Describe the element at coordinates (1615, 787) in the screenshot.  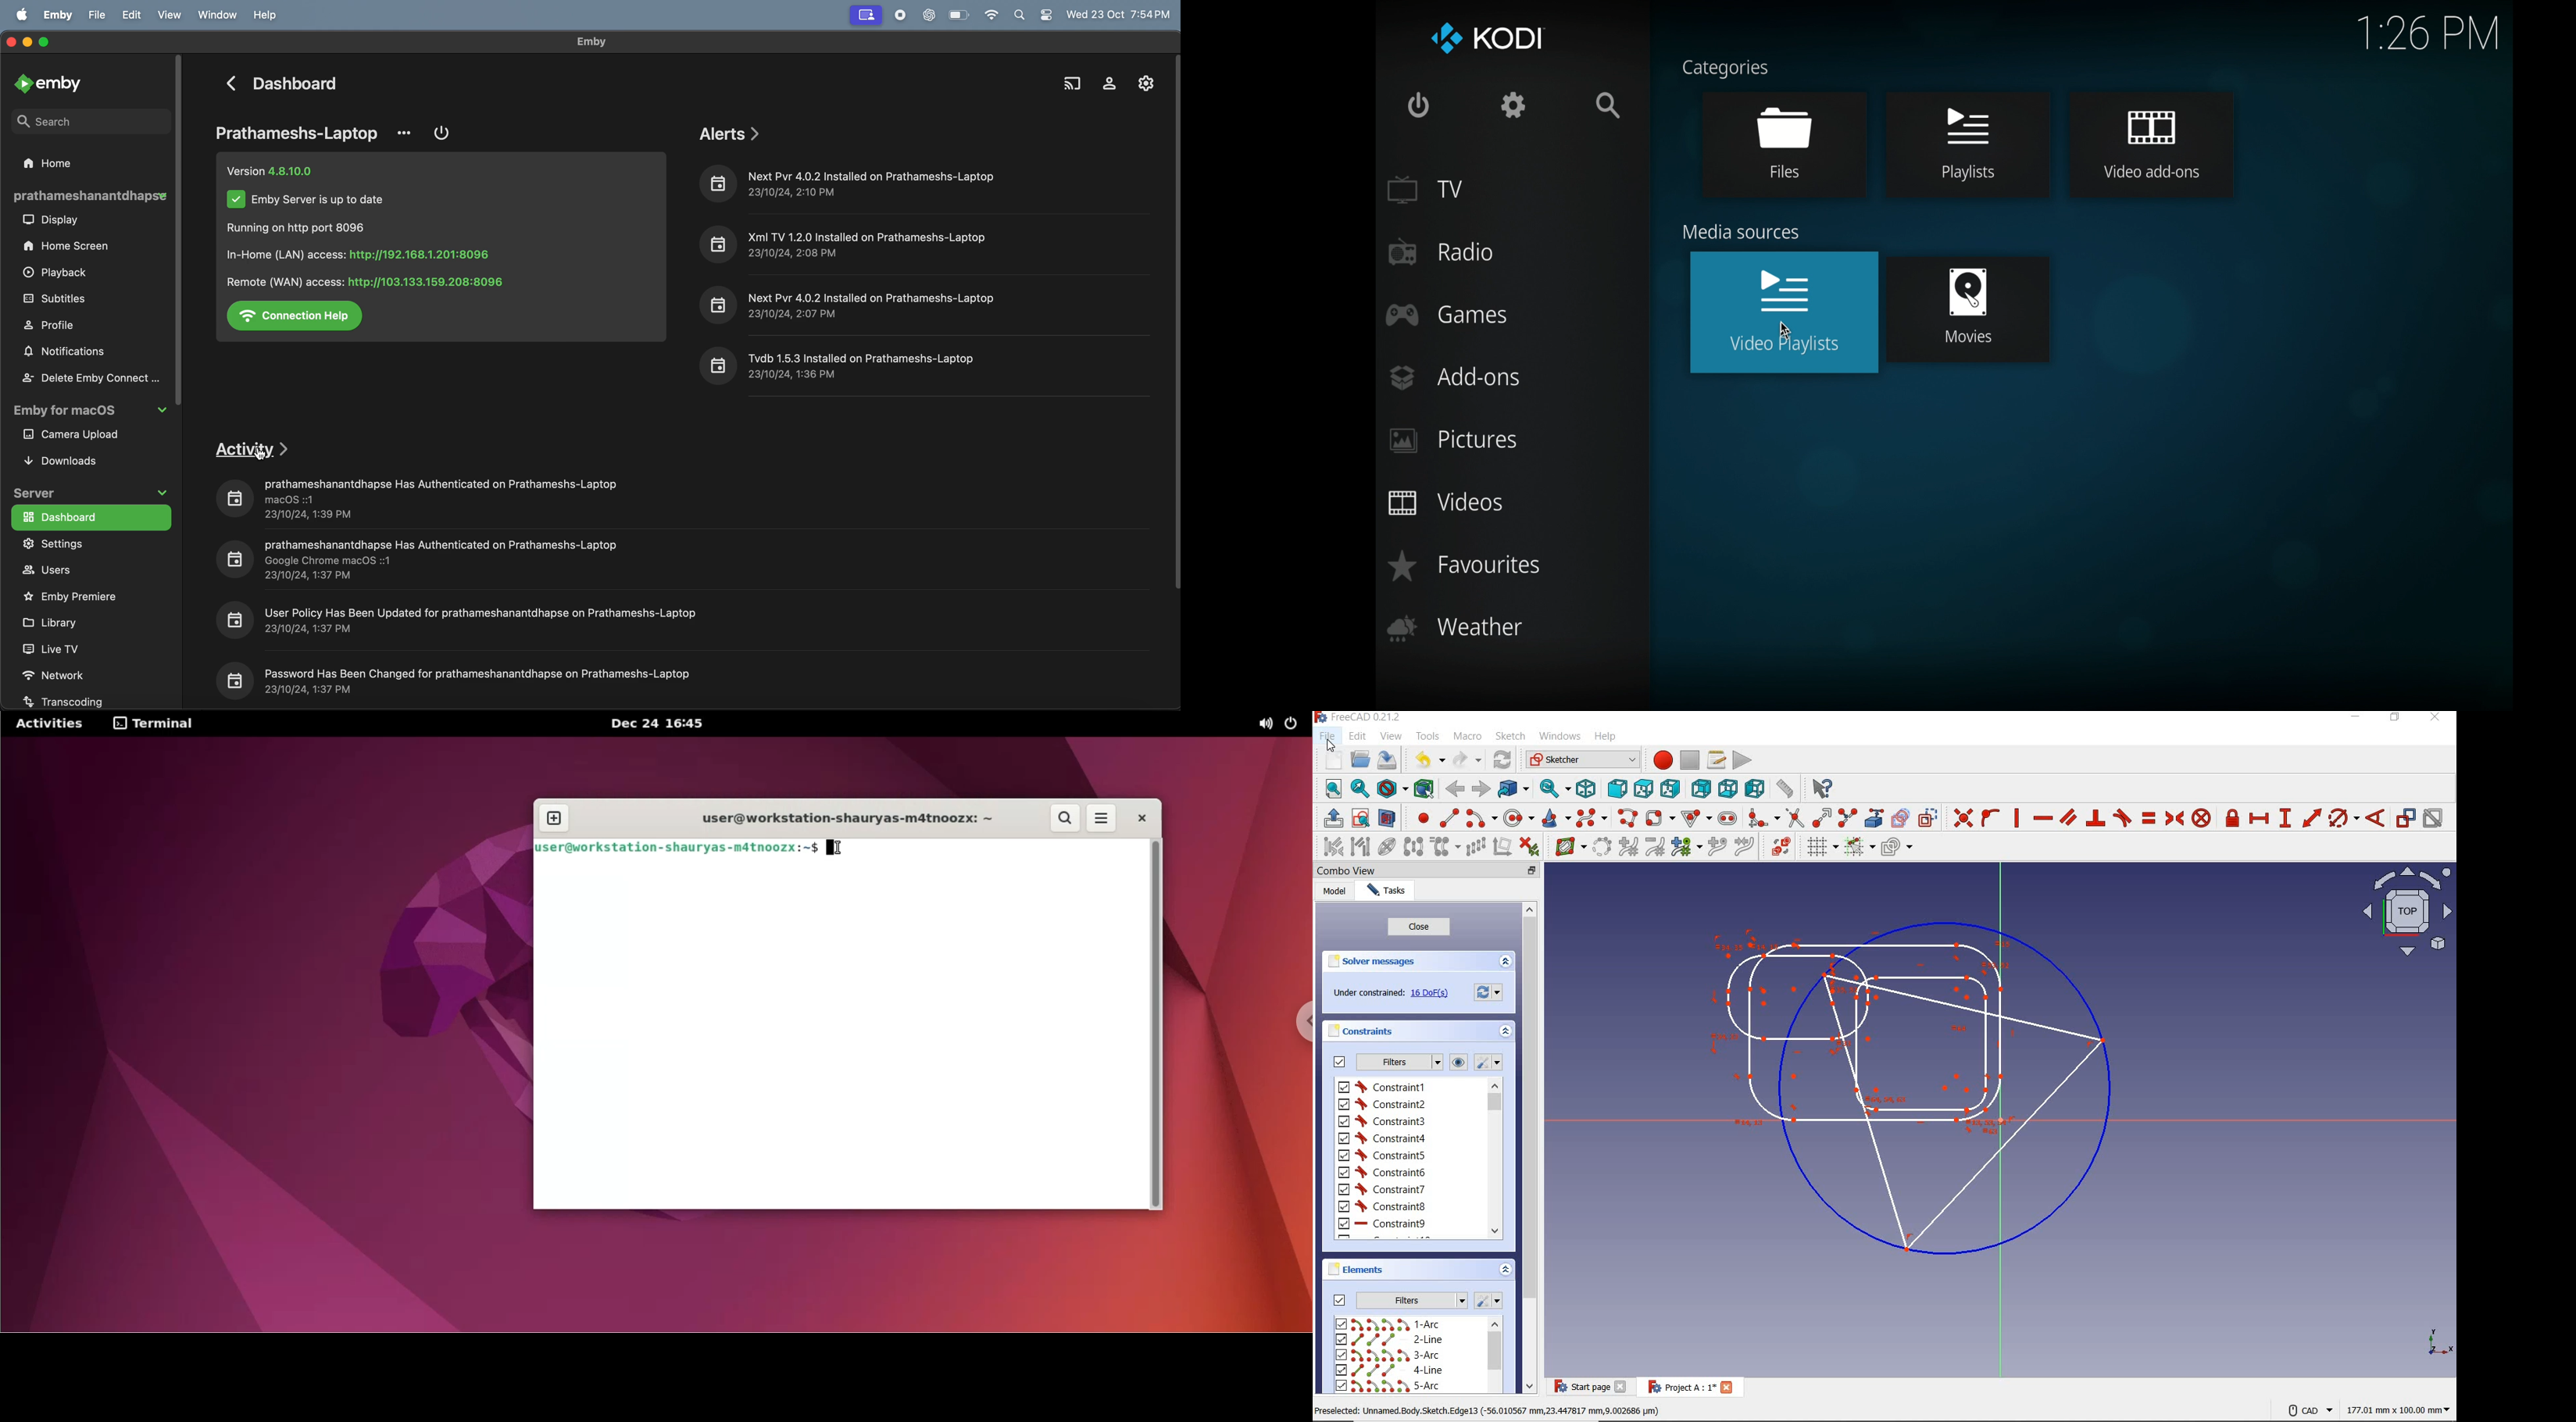
I see `front` at that location.